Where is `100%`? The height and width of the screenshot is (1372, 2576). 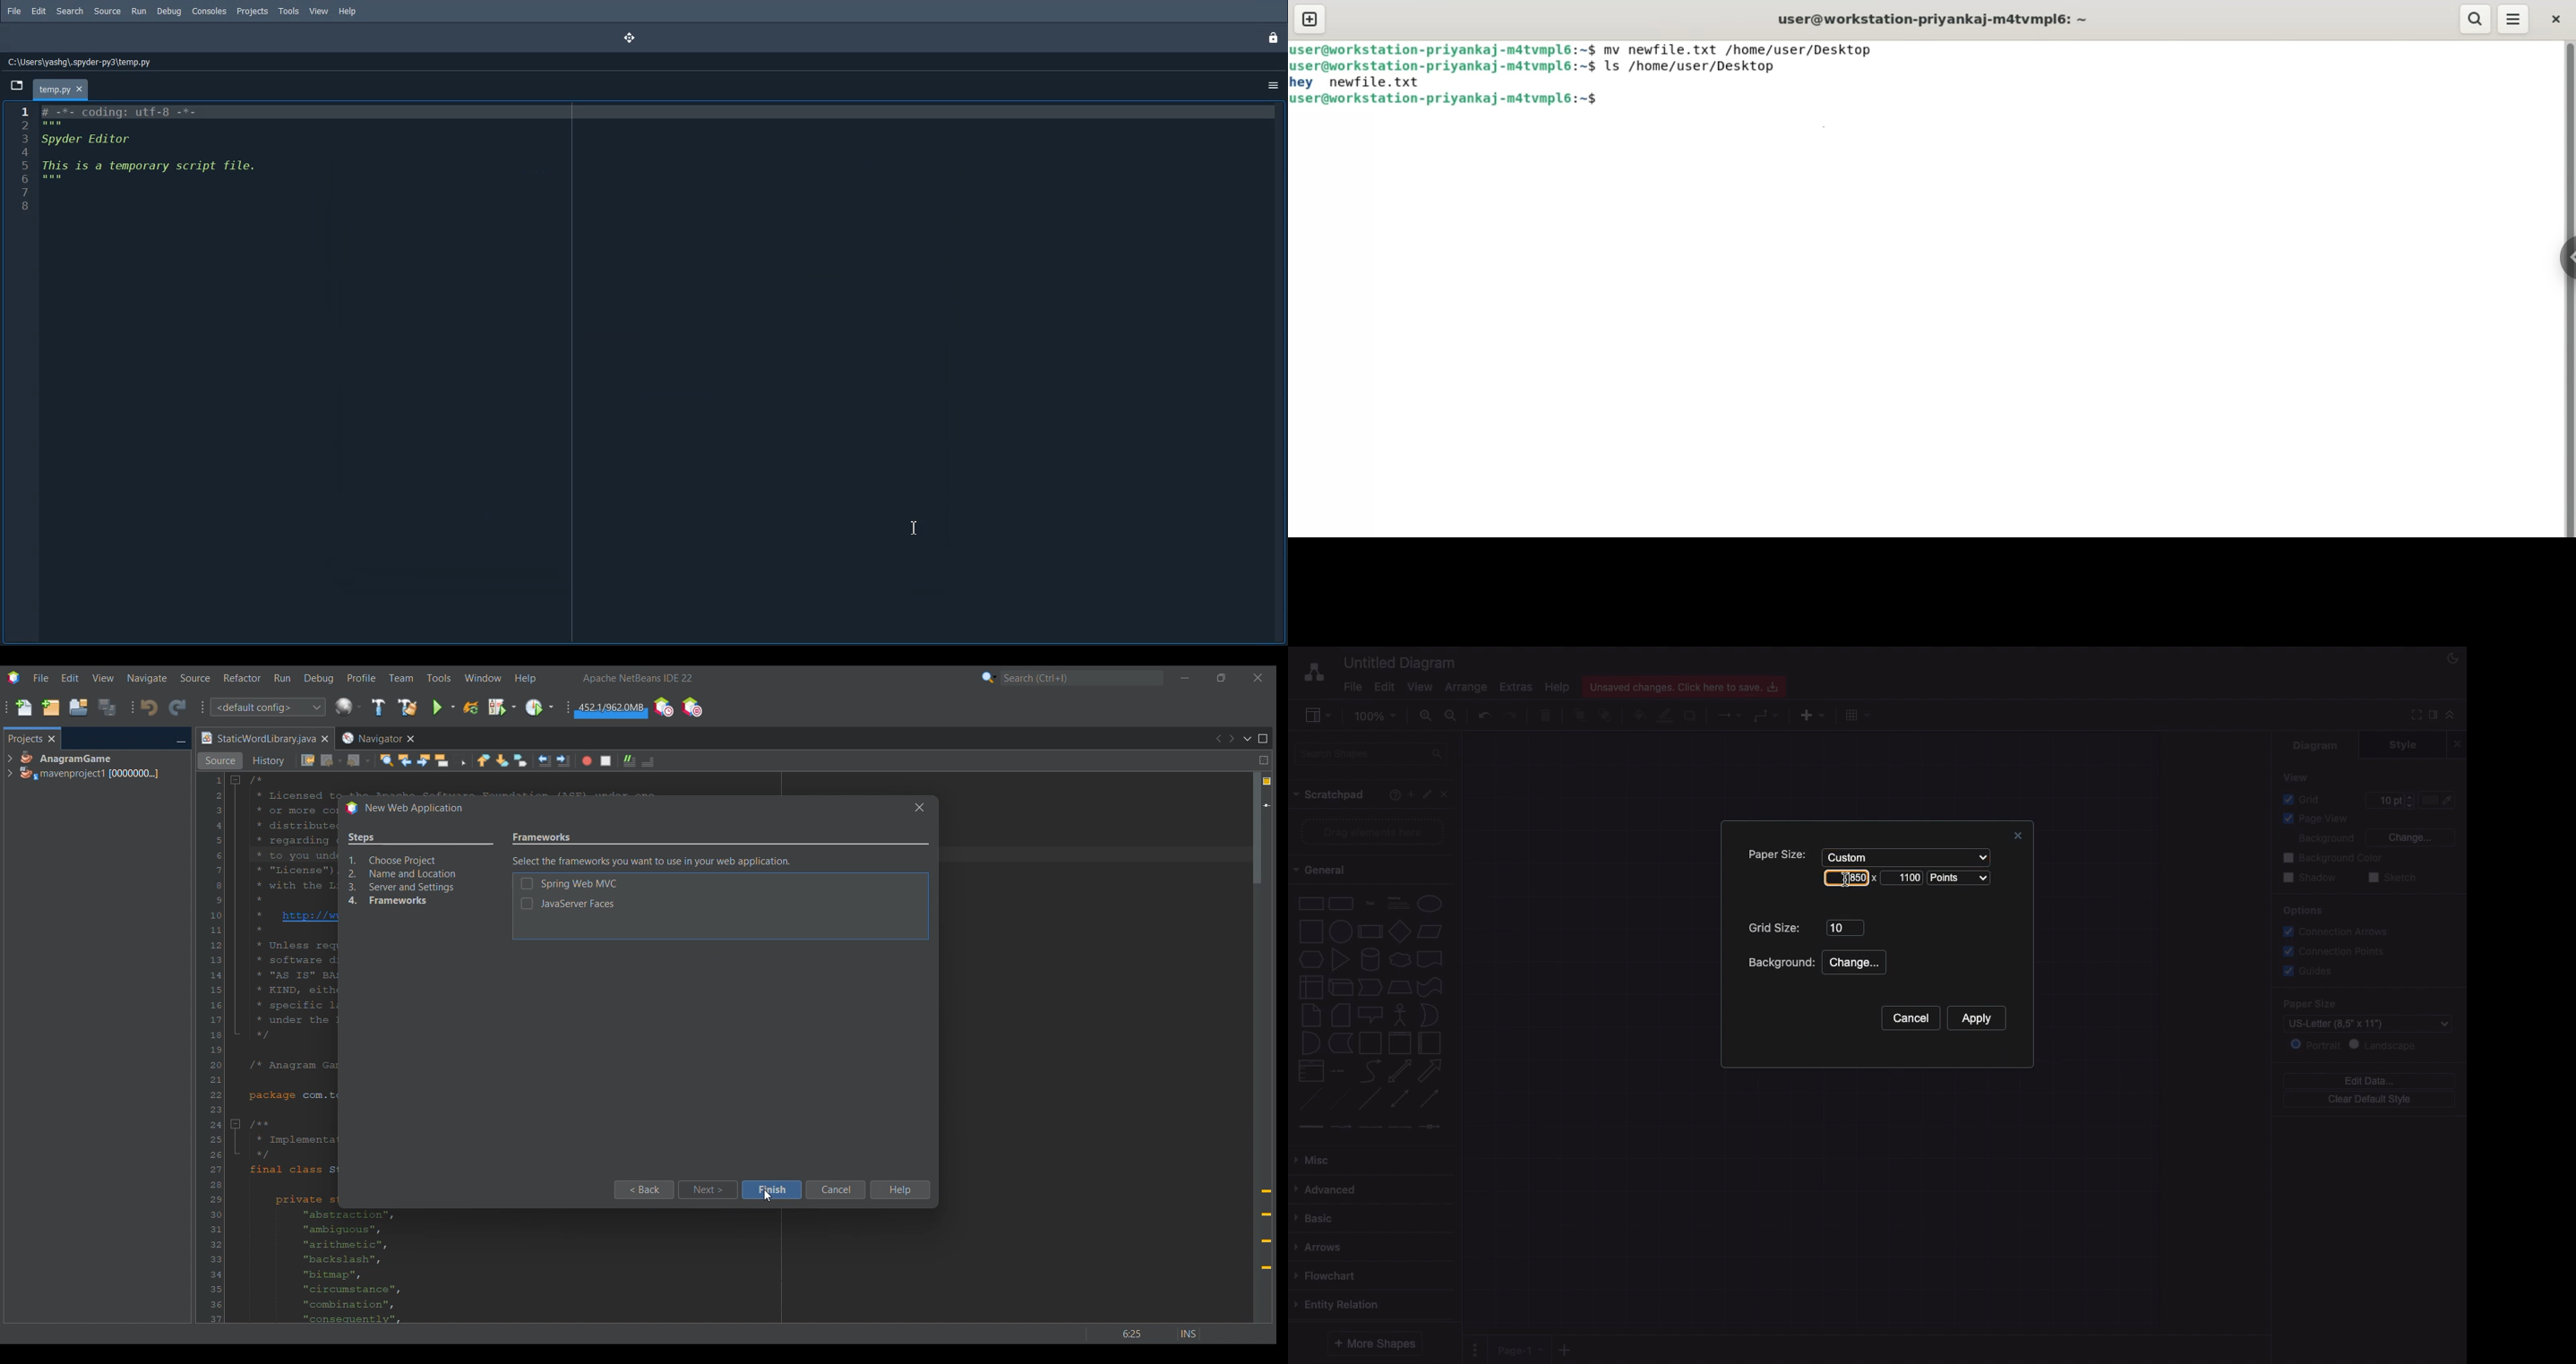 100% is located at coordinates (1377, 716).